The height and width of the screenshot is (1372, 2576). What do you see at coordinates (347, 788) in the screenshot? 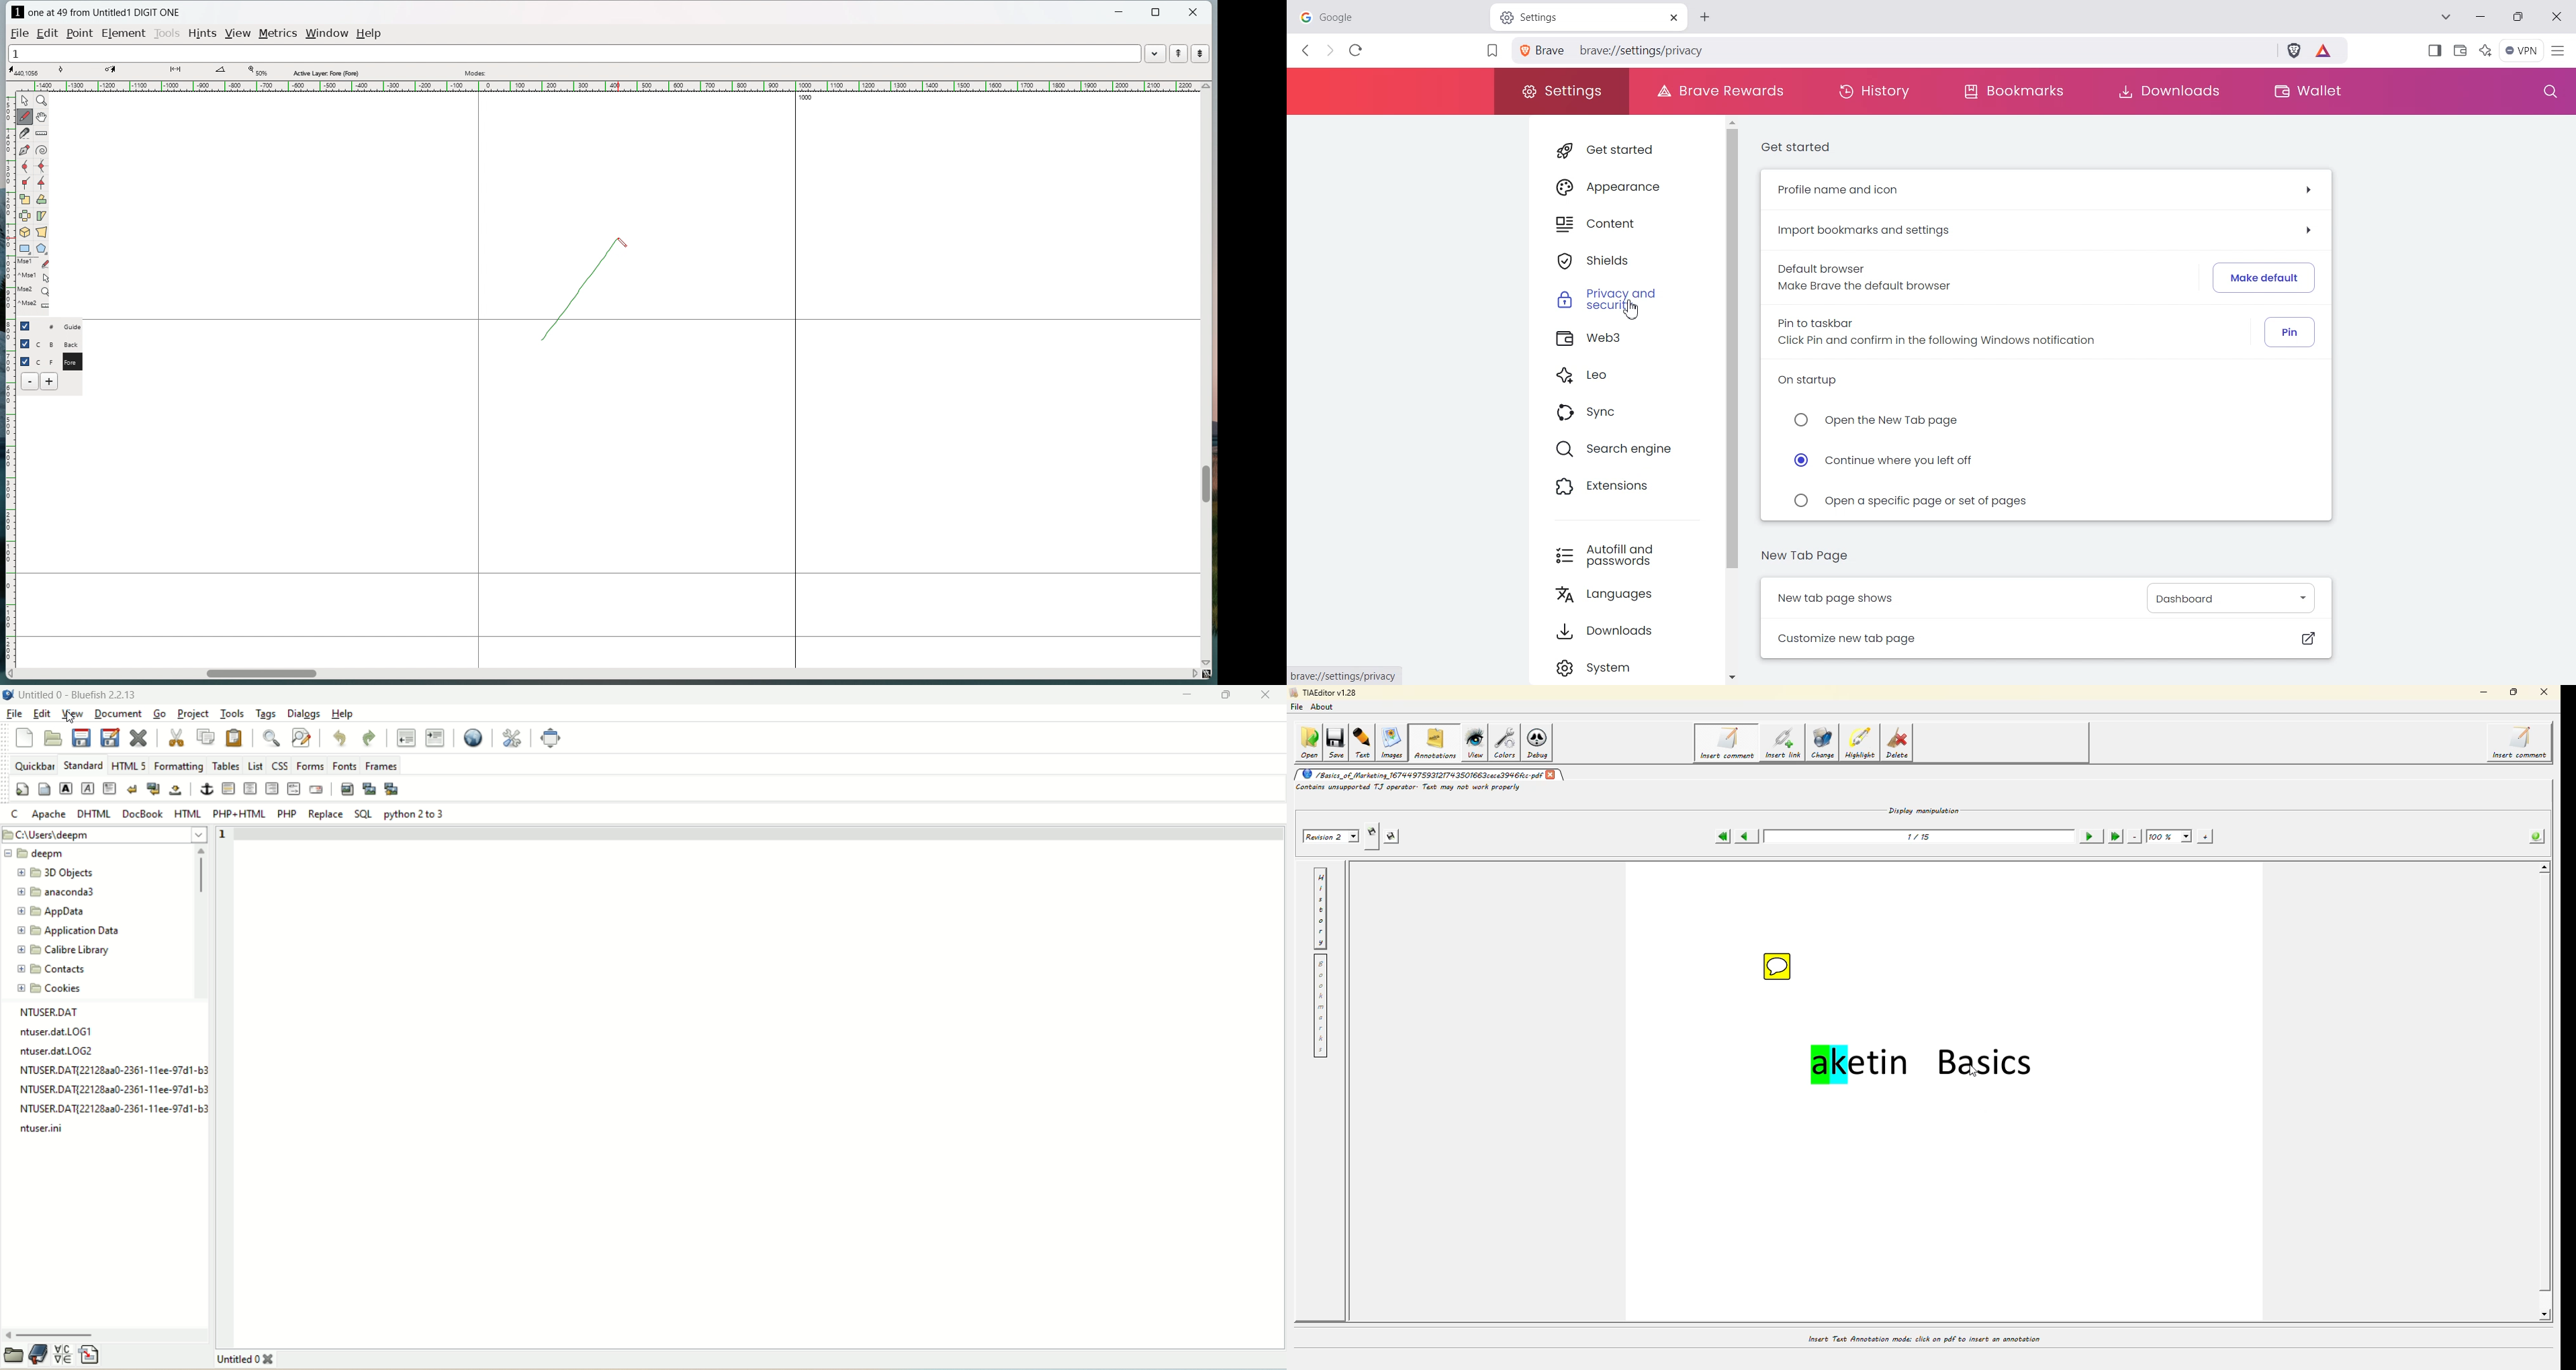
I see `insert images` at bounding box center [347, 788].